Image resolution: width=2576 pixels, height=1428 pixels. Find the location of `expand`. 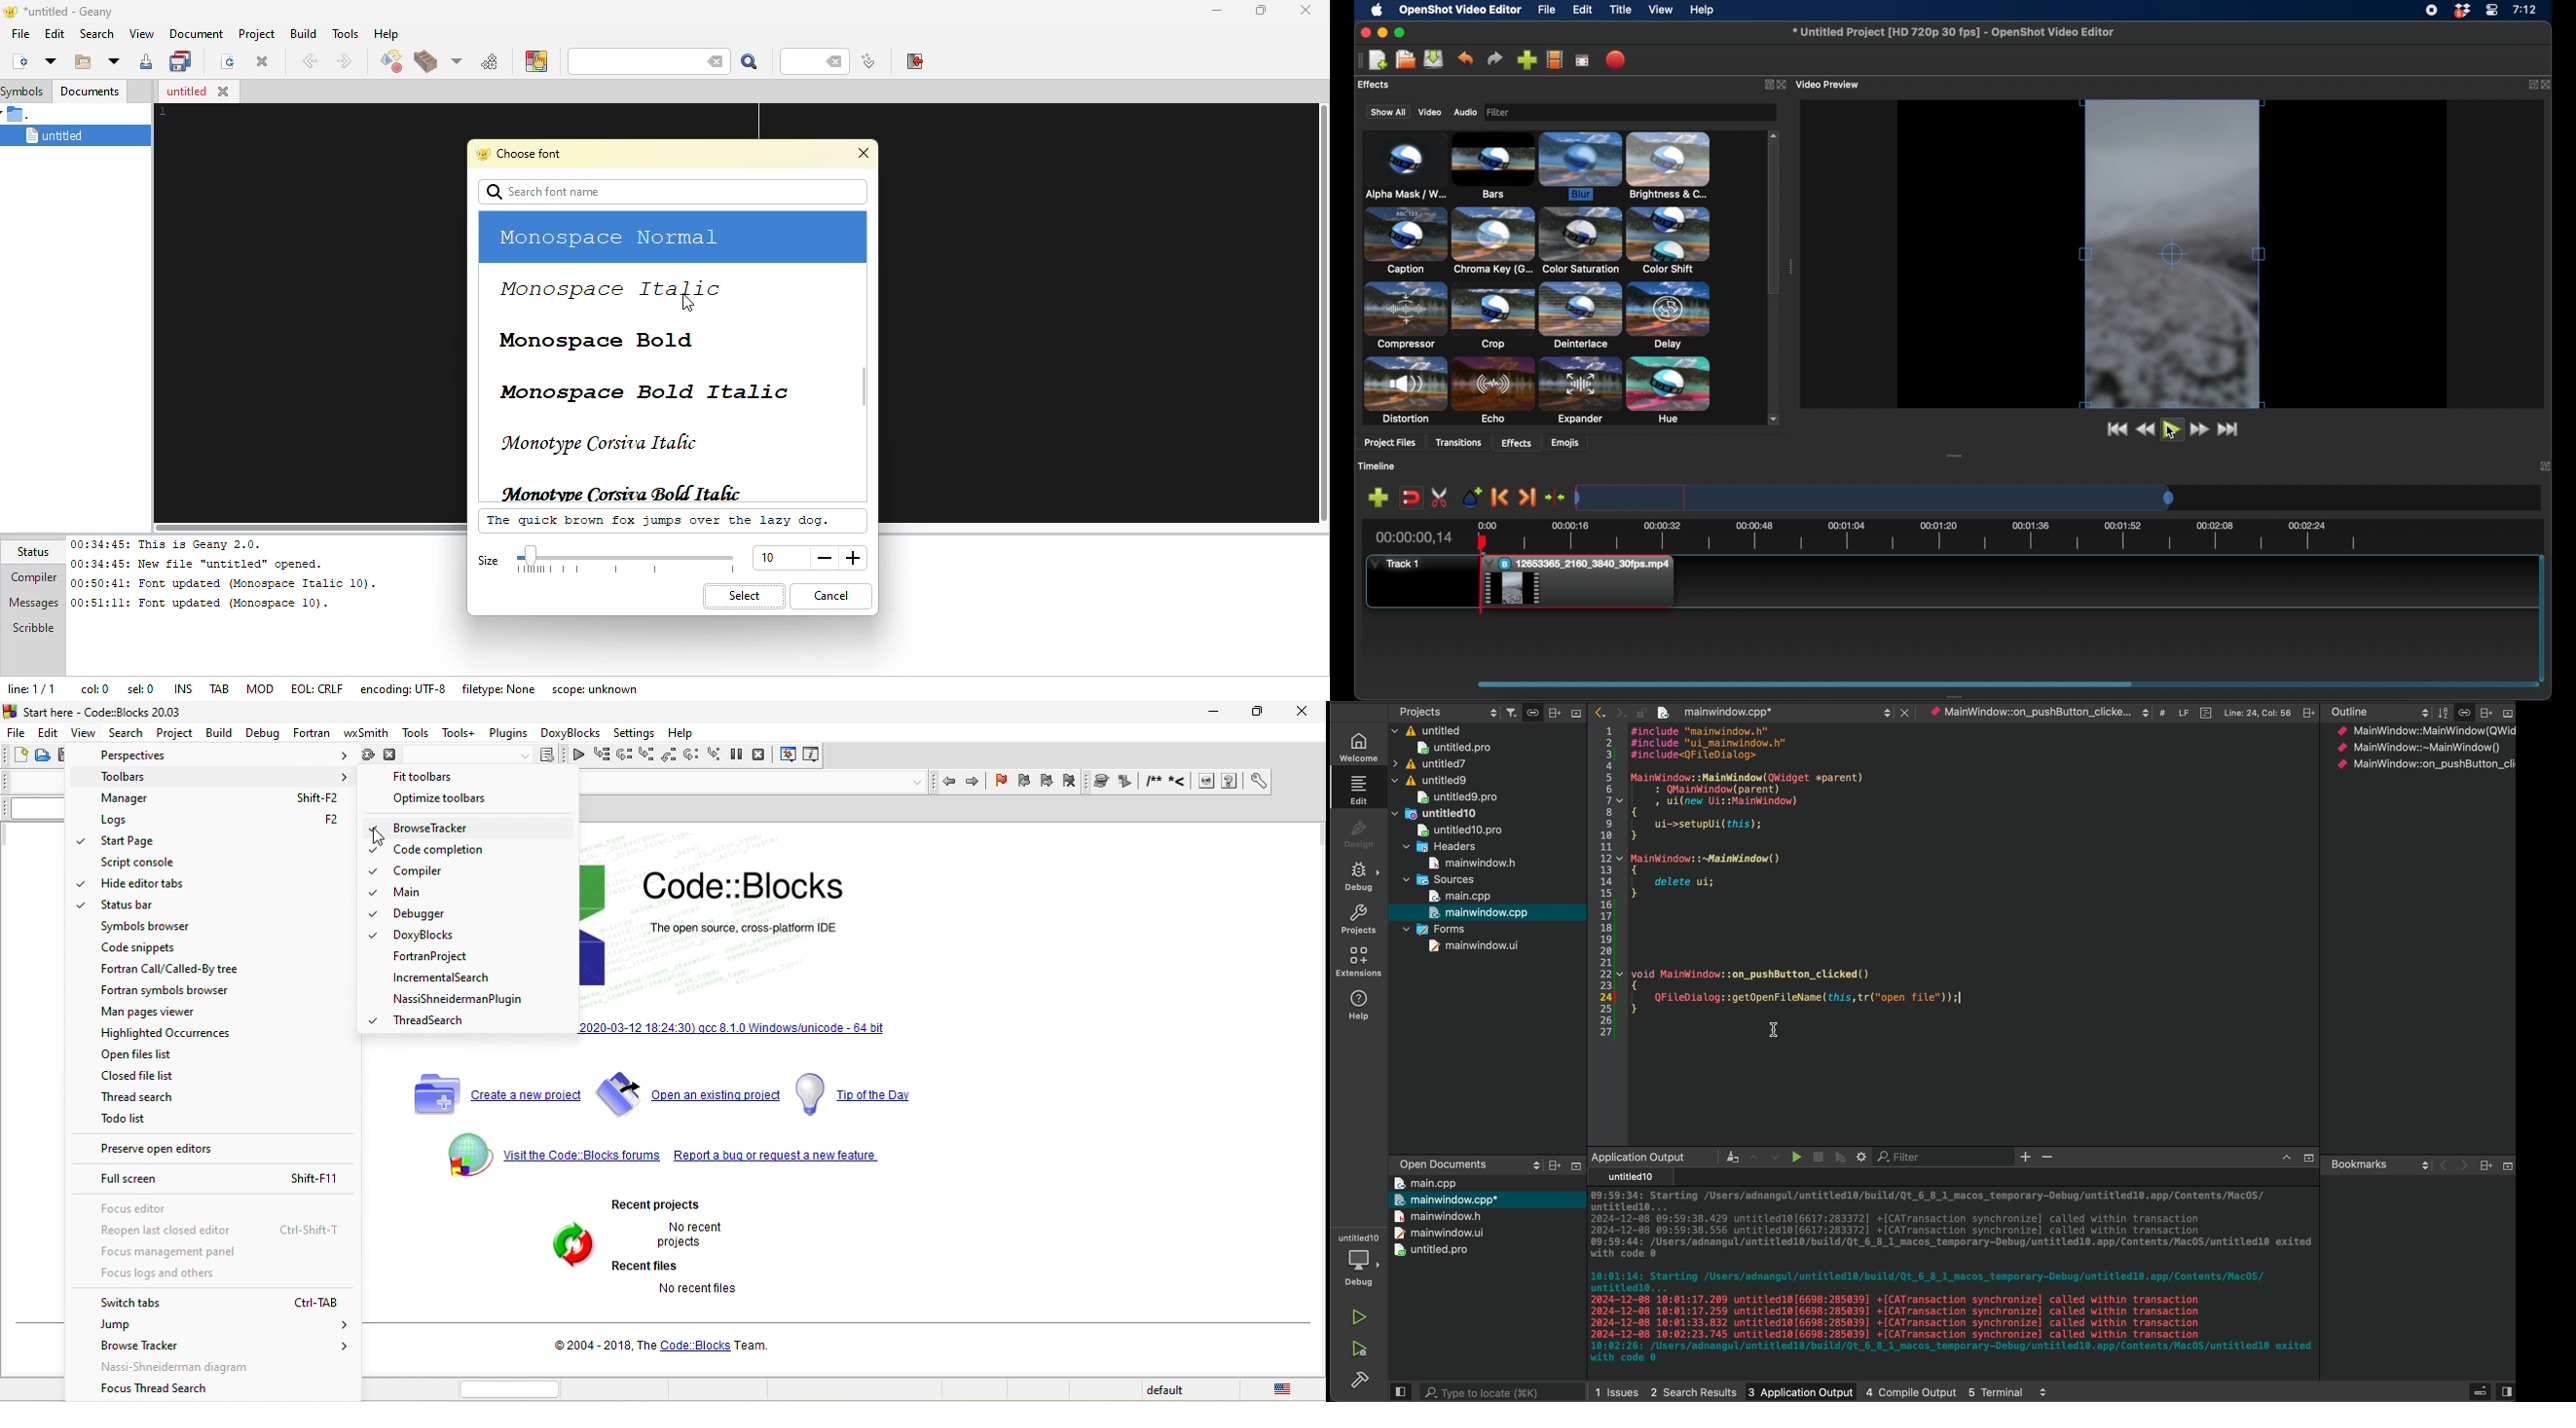

expand is located at coordinates (1766, 84).